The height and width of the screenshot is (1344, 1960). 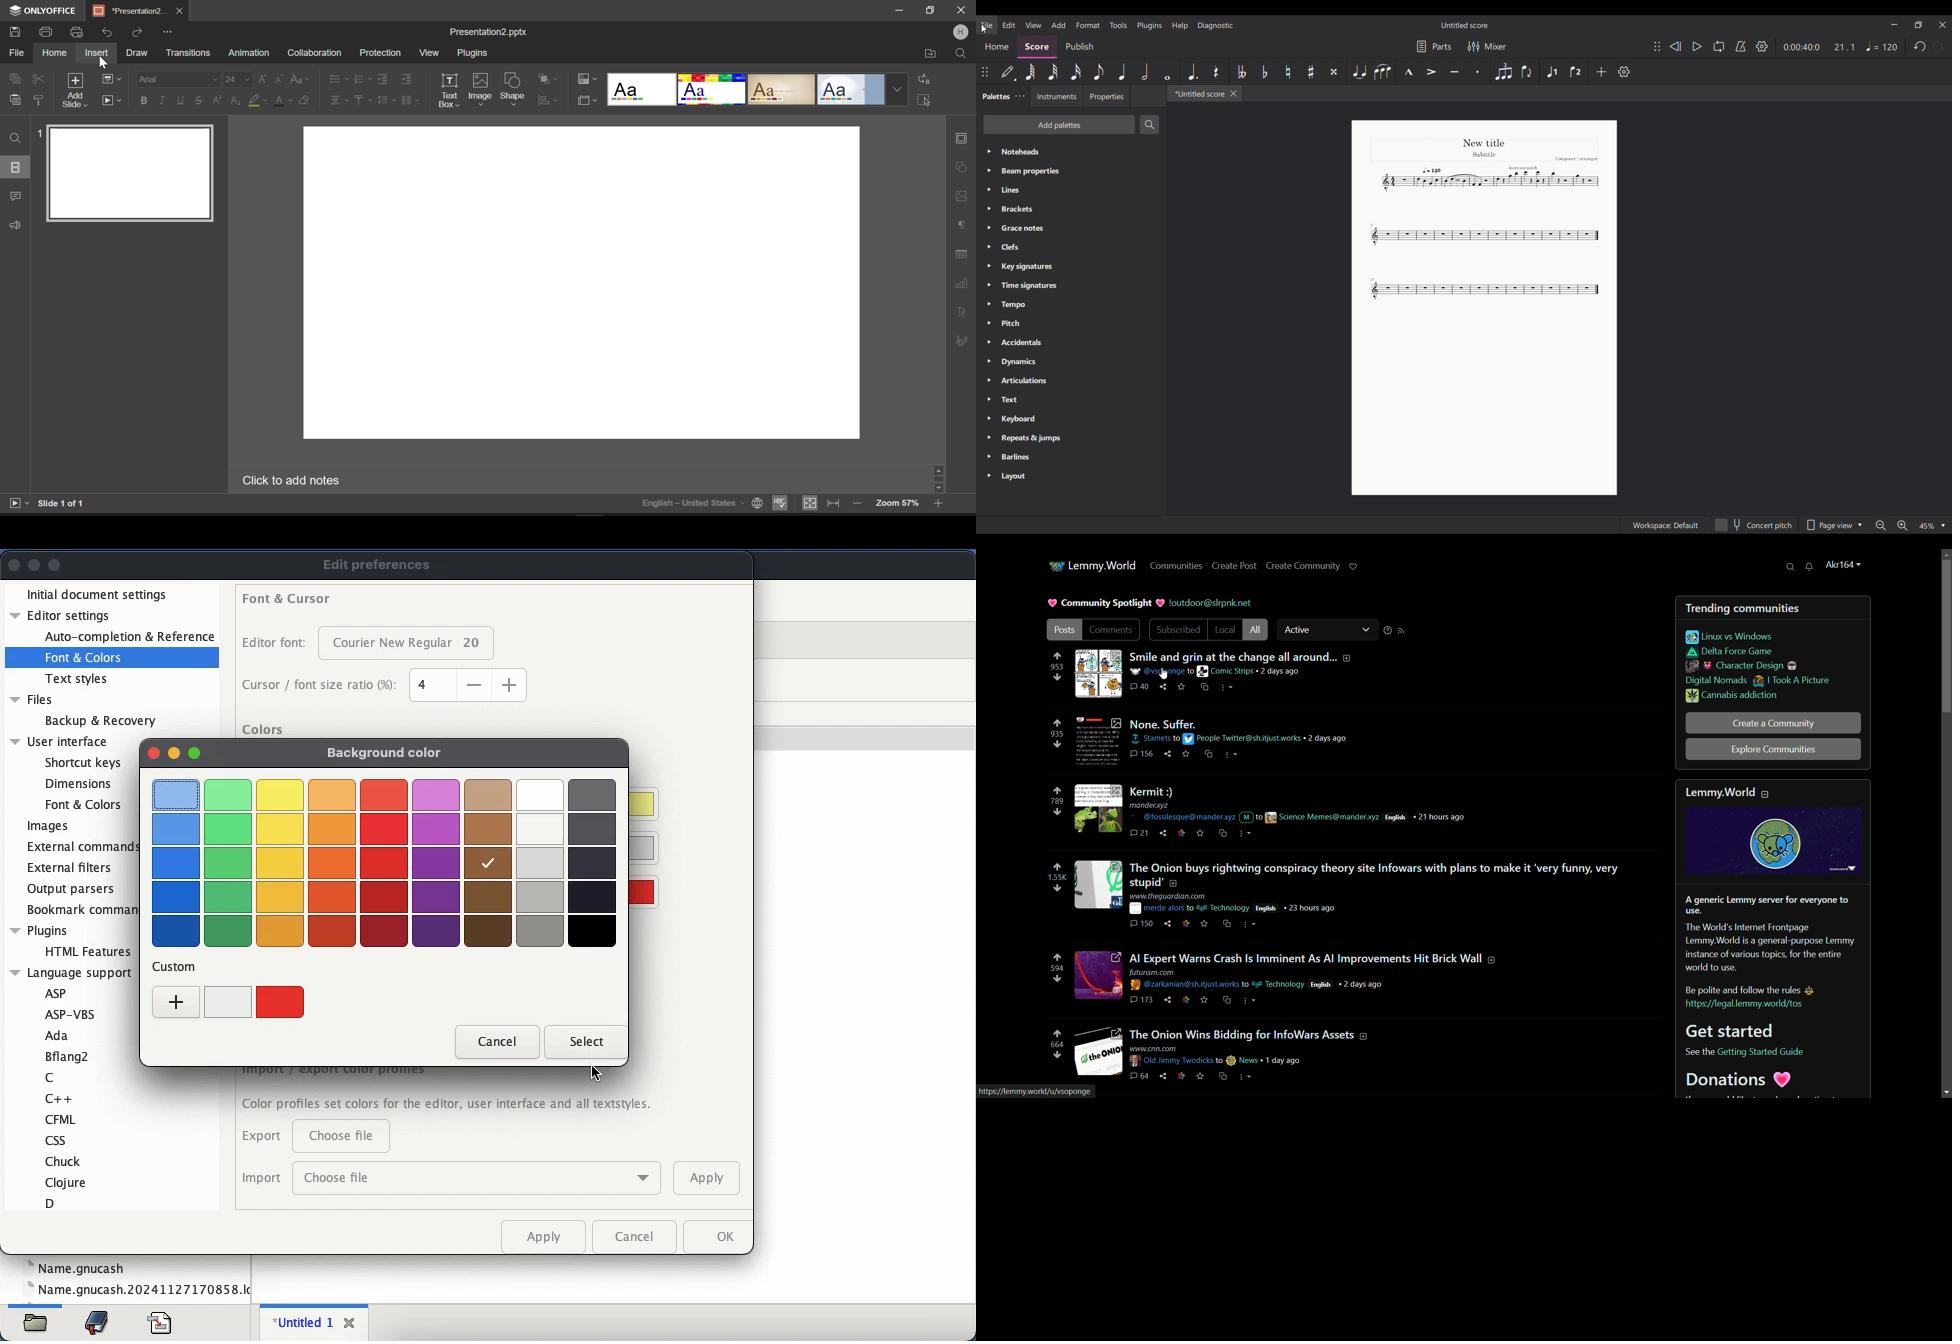 I want to click on choose file, so click(x=342, y=1137).